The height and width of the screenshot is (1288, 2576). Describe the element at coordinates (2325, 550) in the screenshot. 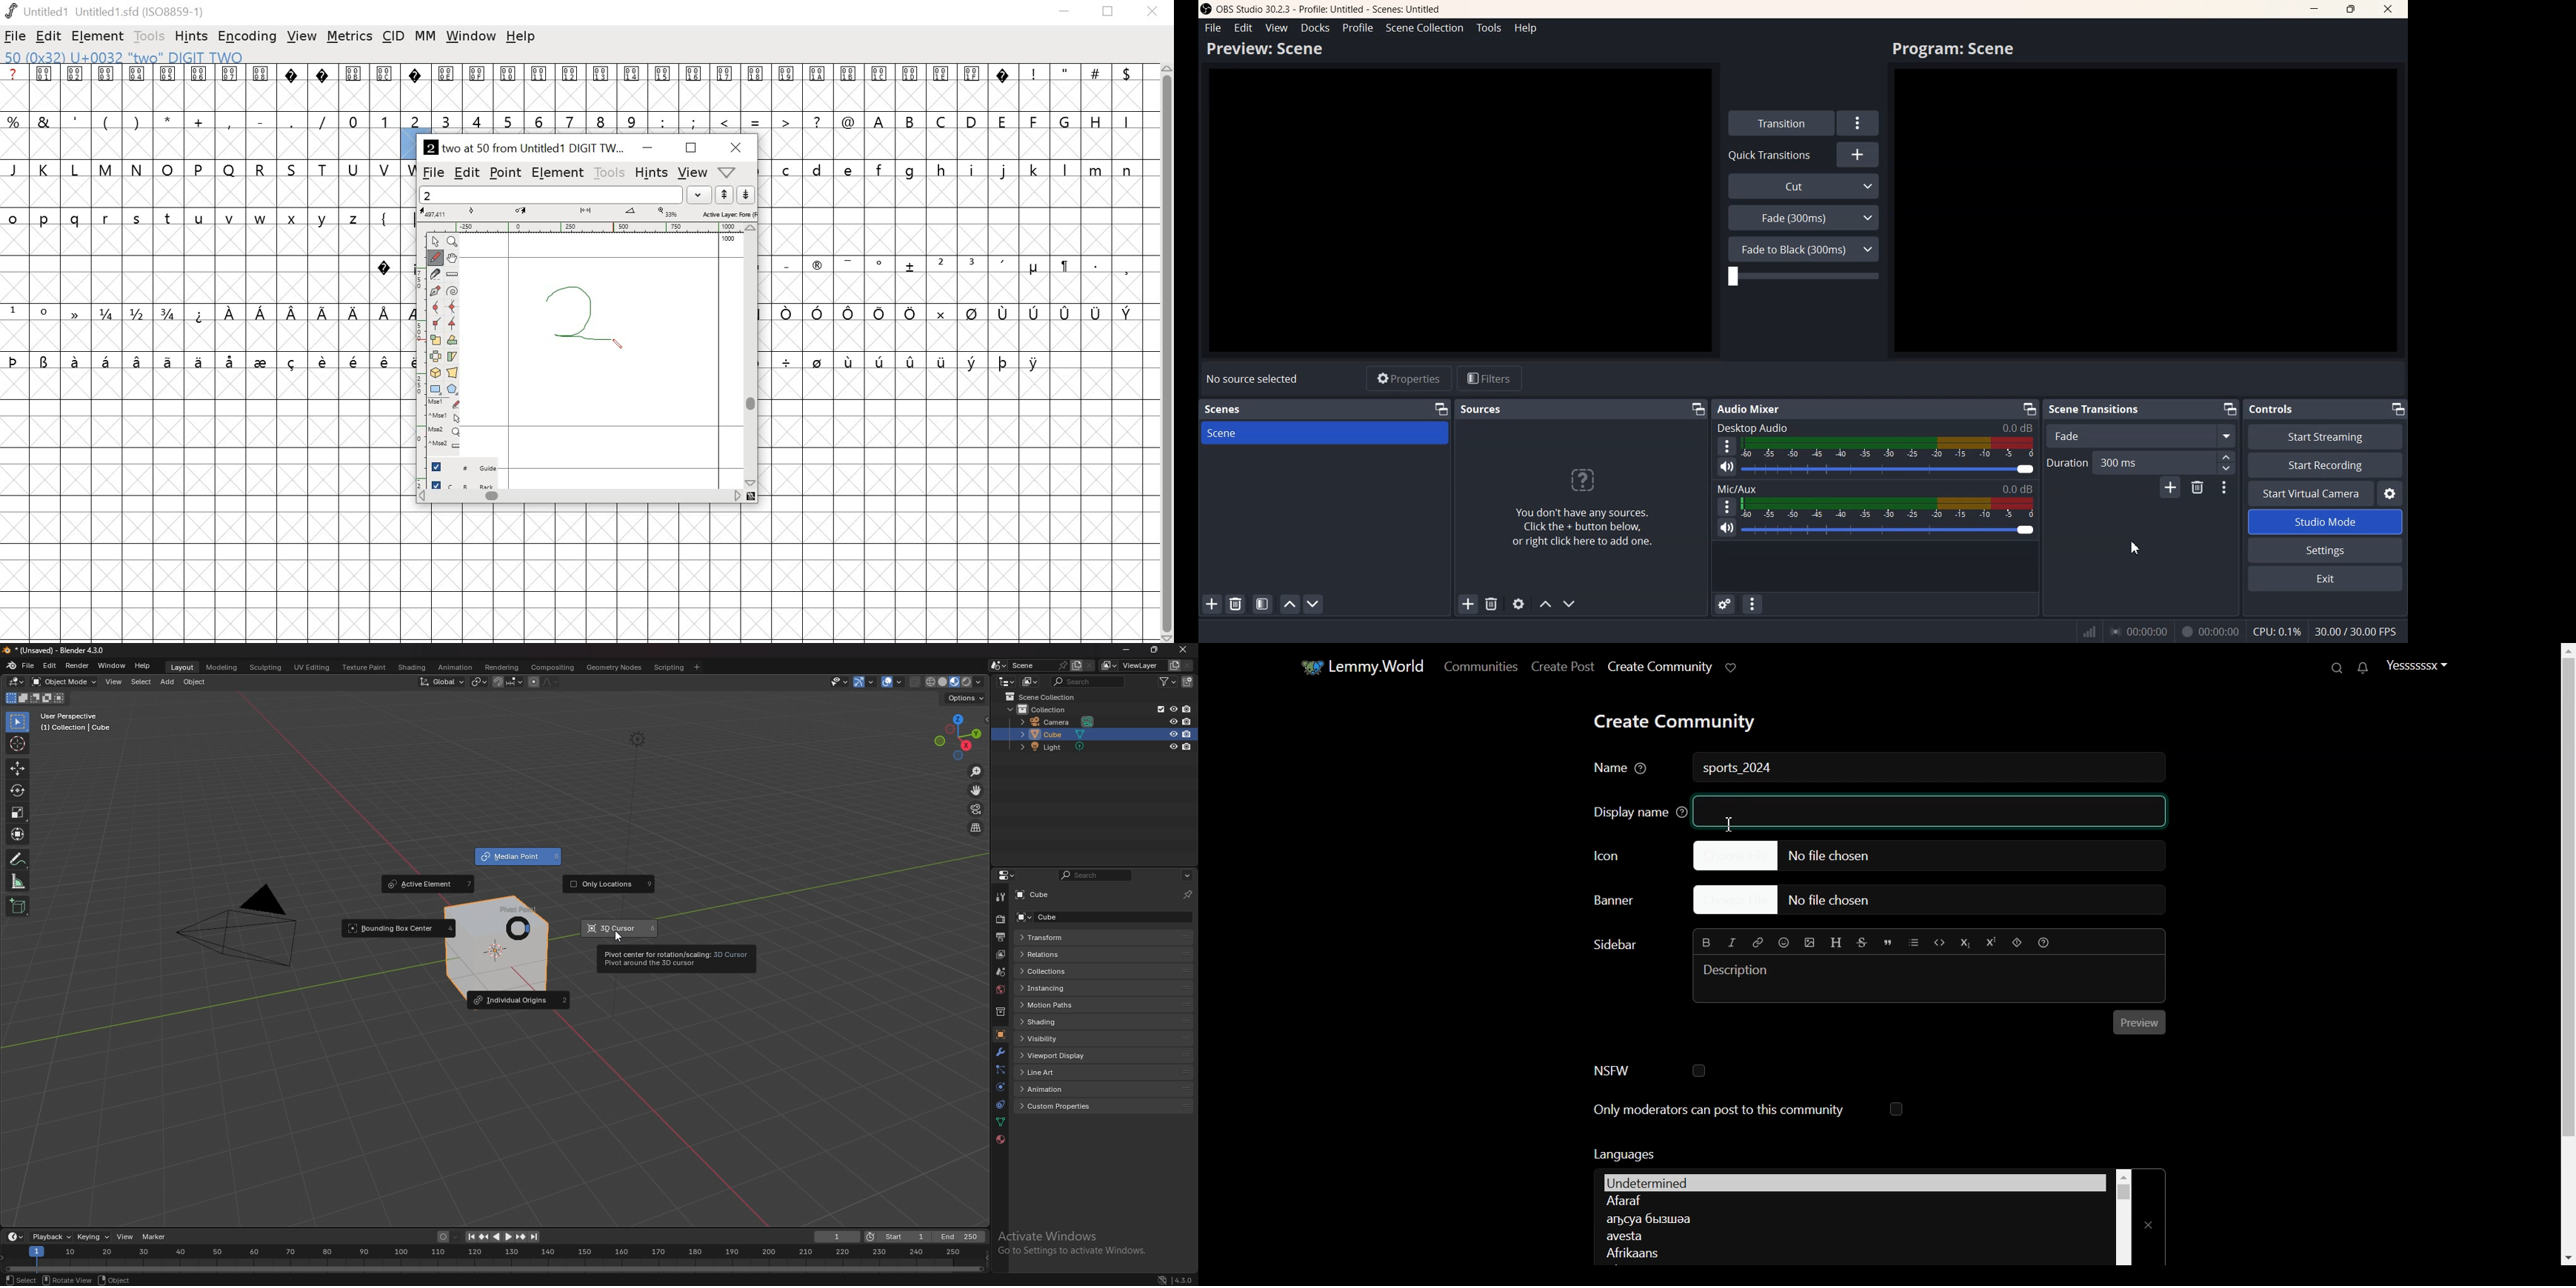

I see `Settings` at that location.